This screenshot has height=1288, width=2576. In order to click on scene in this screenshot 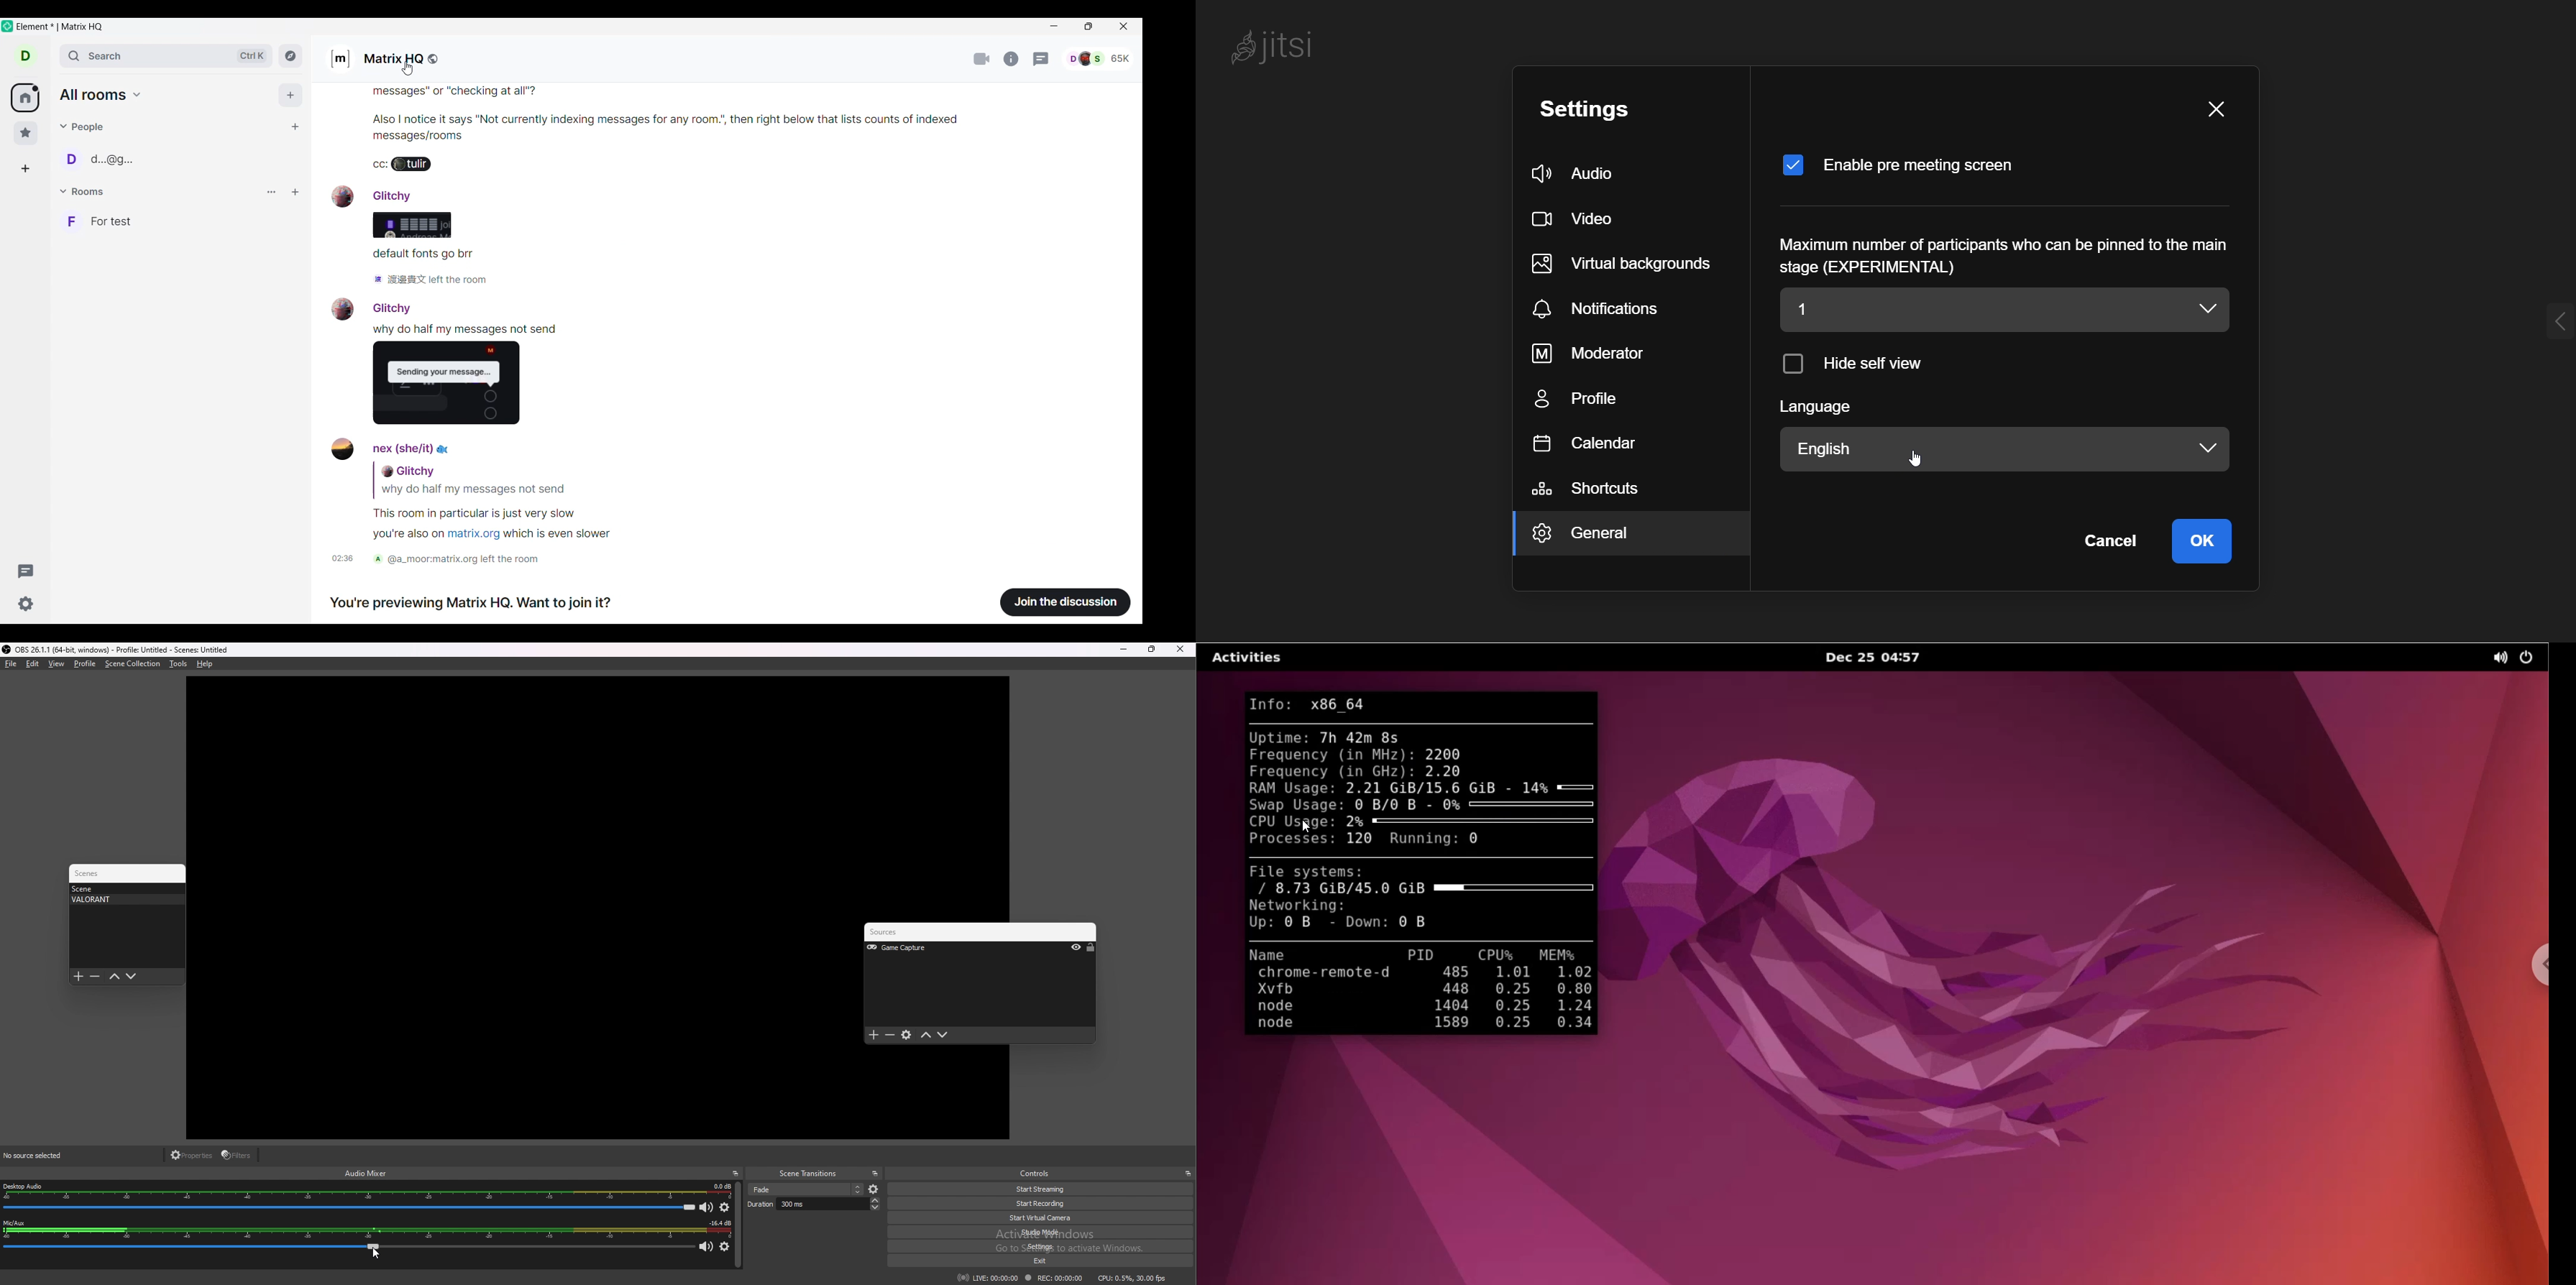, I will do `click(123, 888)`.